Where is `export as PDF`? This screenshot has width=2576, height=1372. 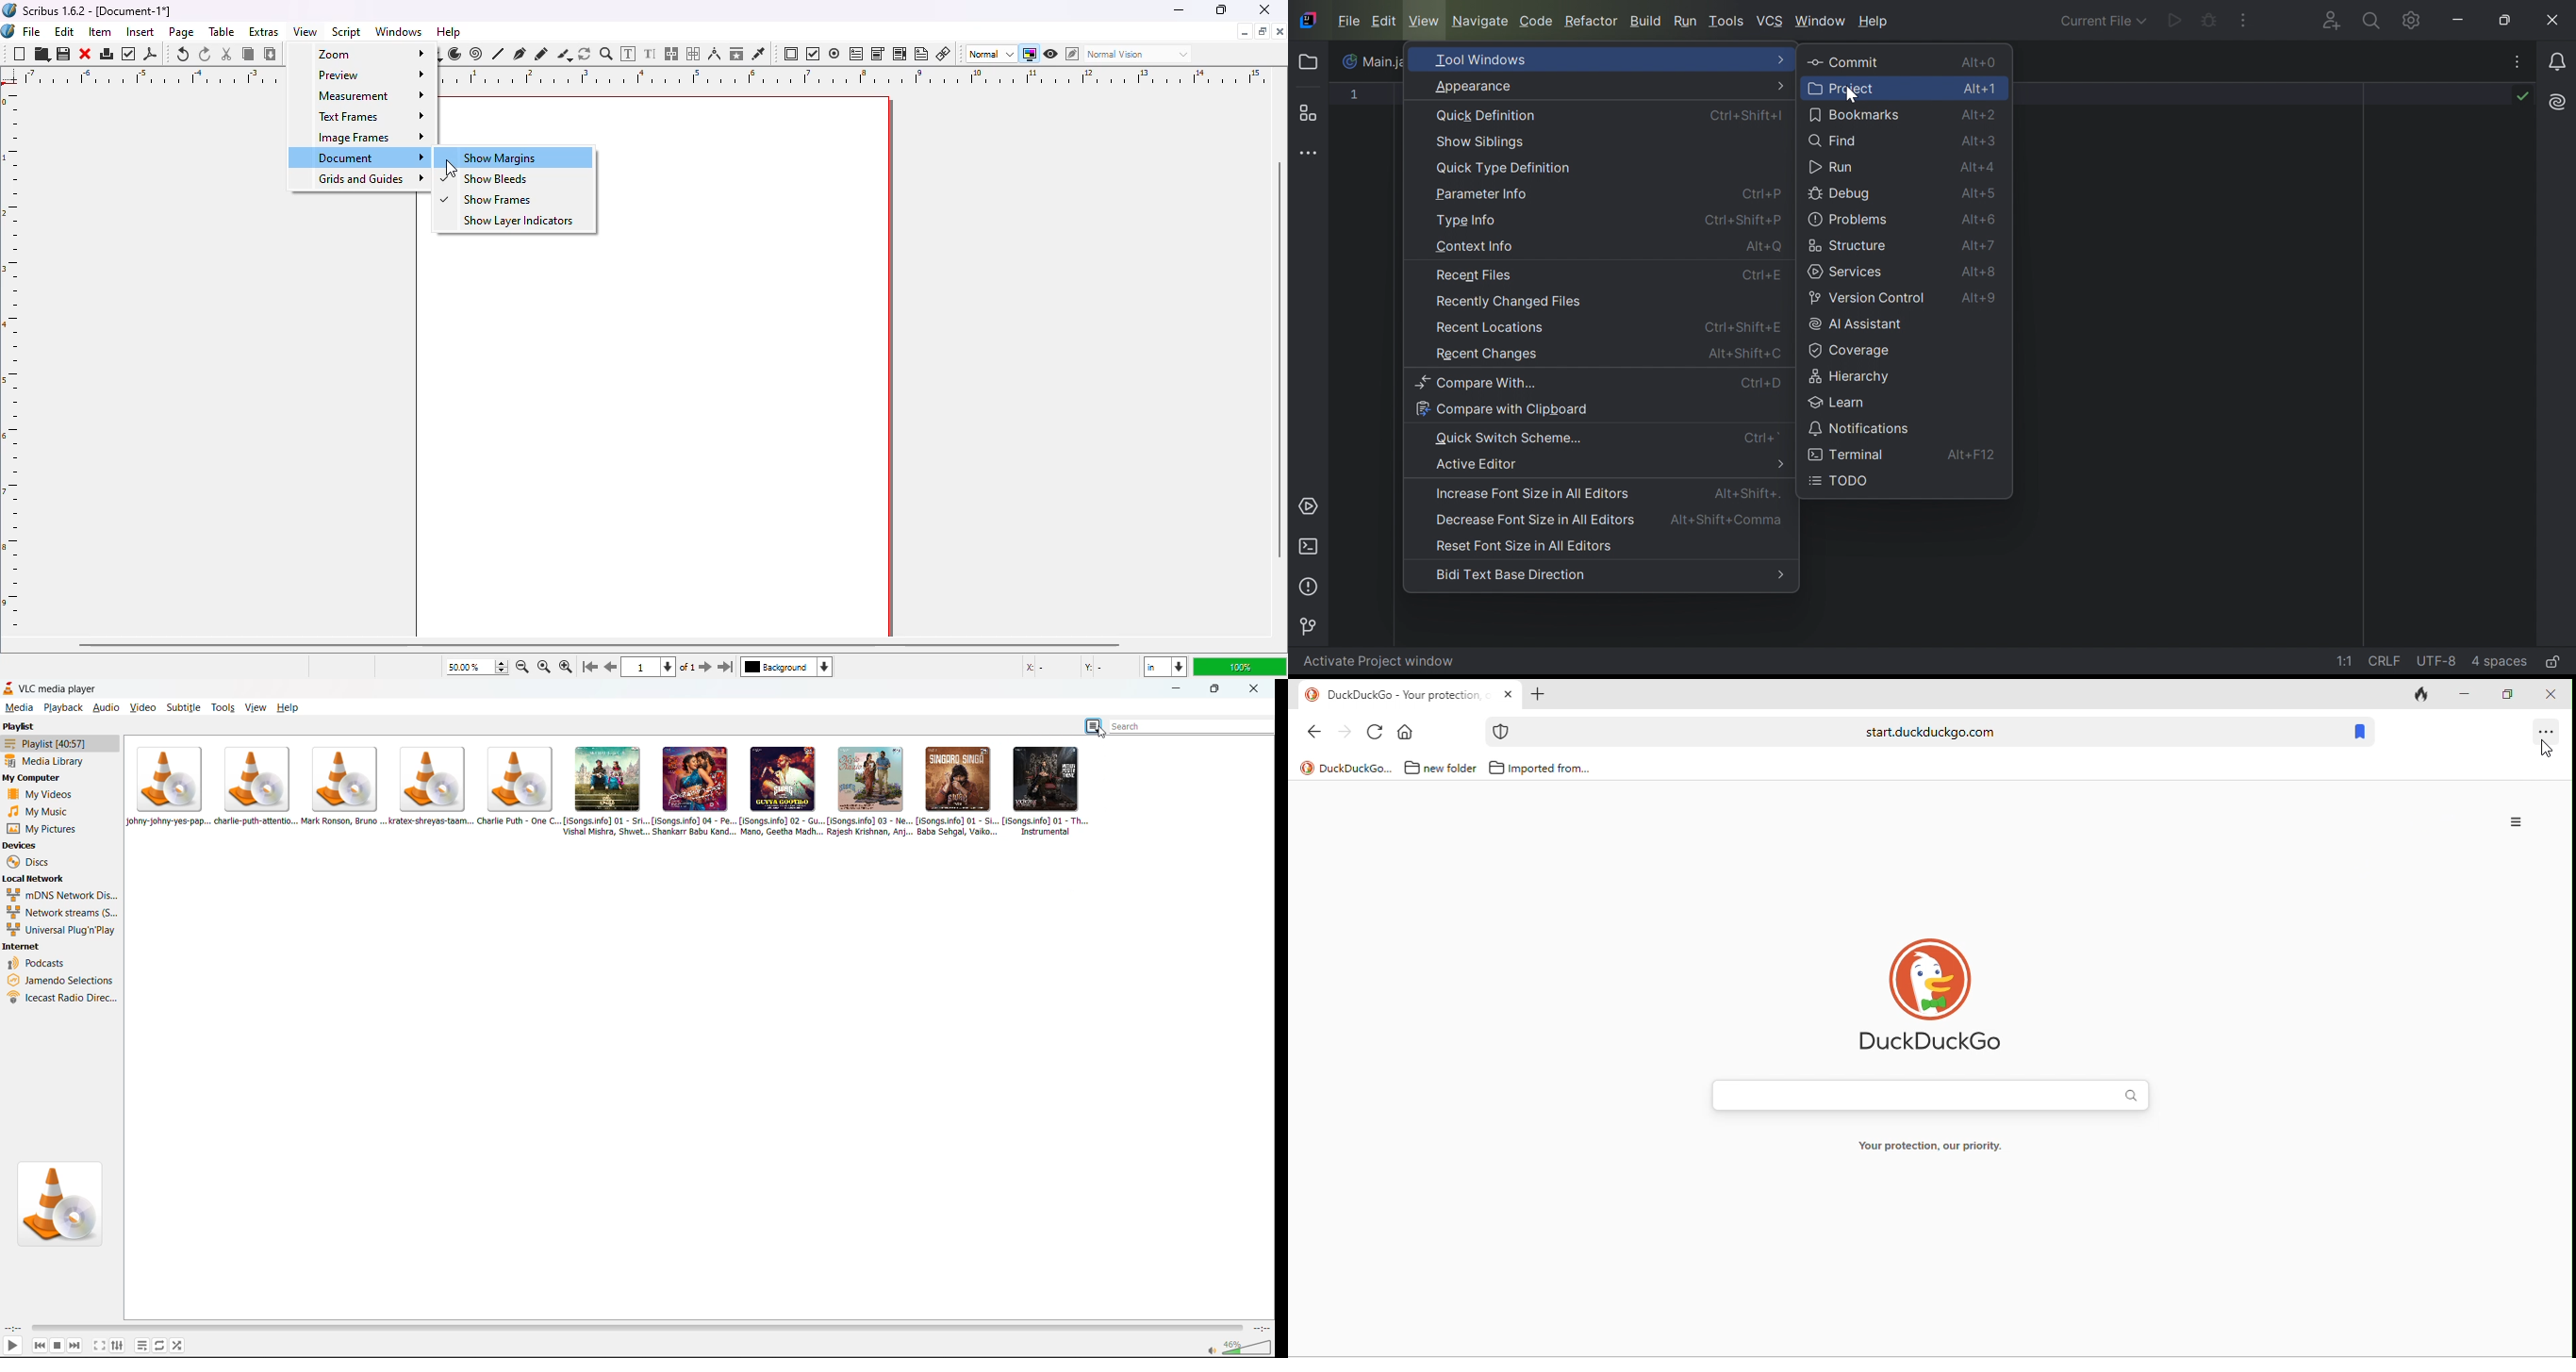 export as PDF is located at coordinates (151, 54).